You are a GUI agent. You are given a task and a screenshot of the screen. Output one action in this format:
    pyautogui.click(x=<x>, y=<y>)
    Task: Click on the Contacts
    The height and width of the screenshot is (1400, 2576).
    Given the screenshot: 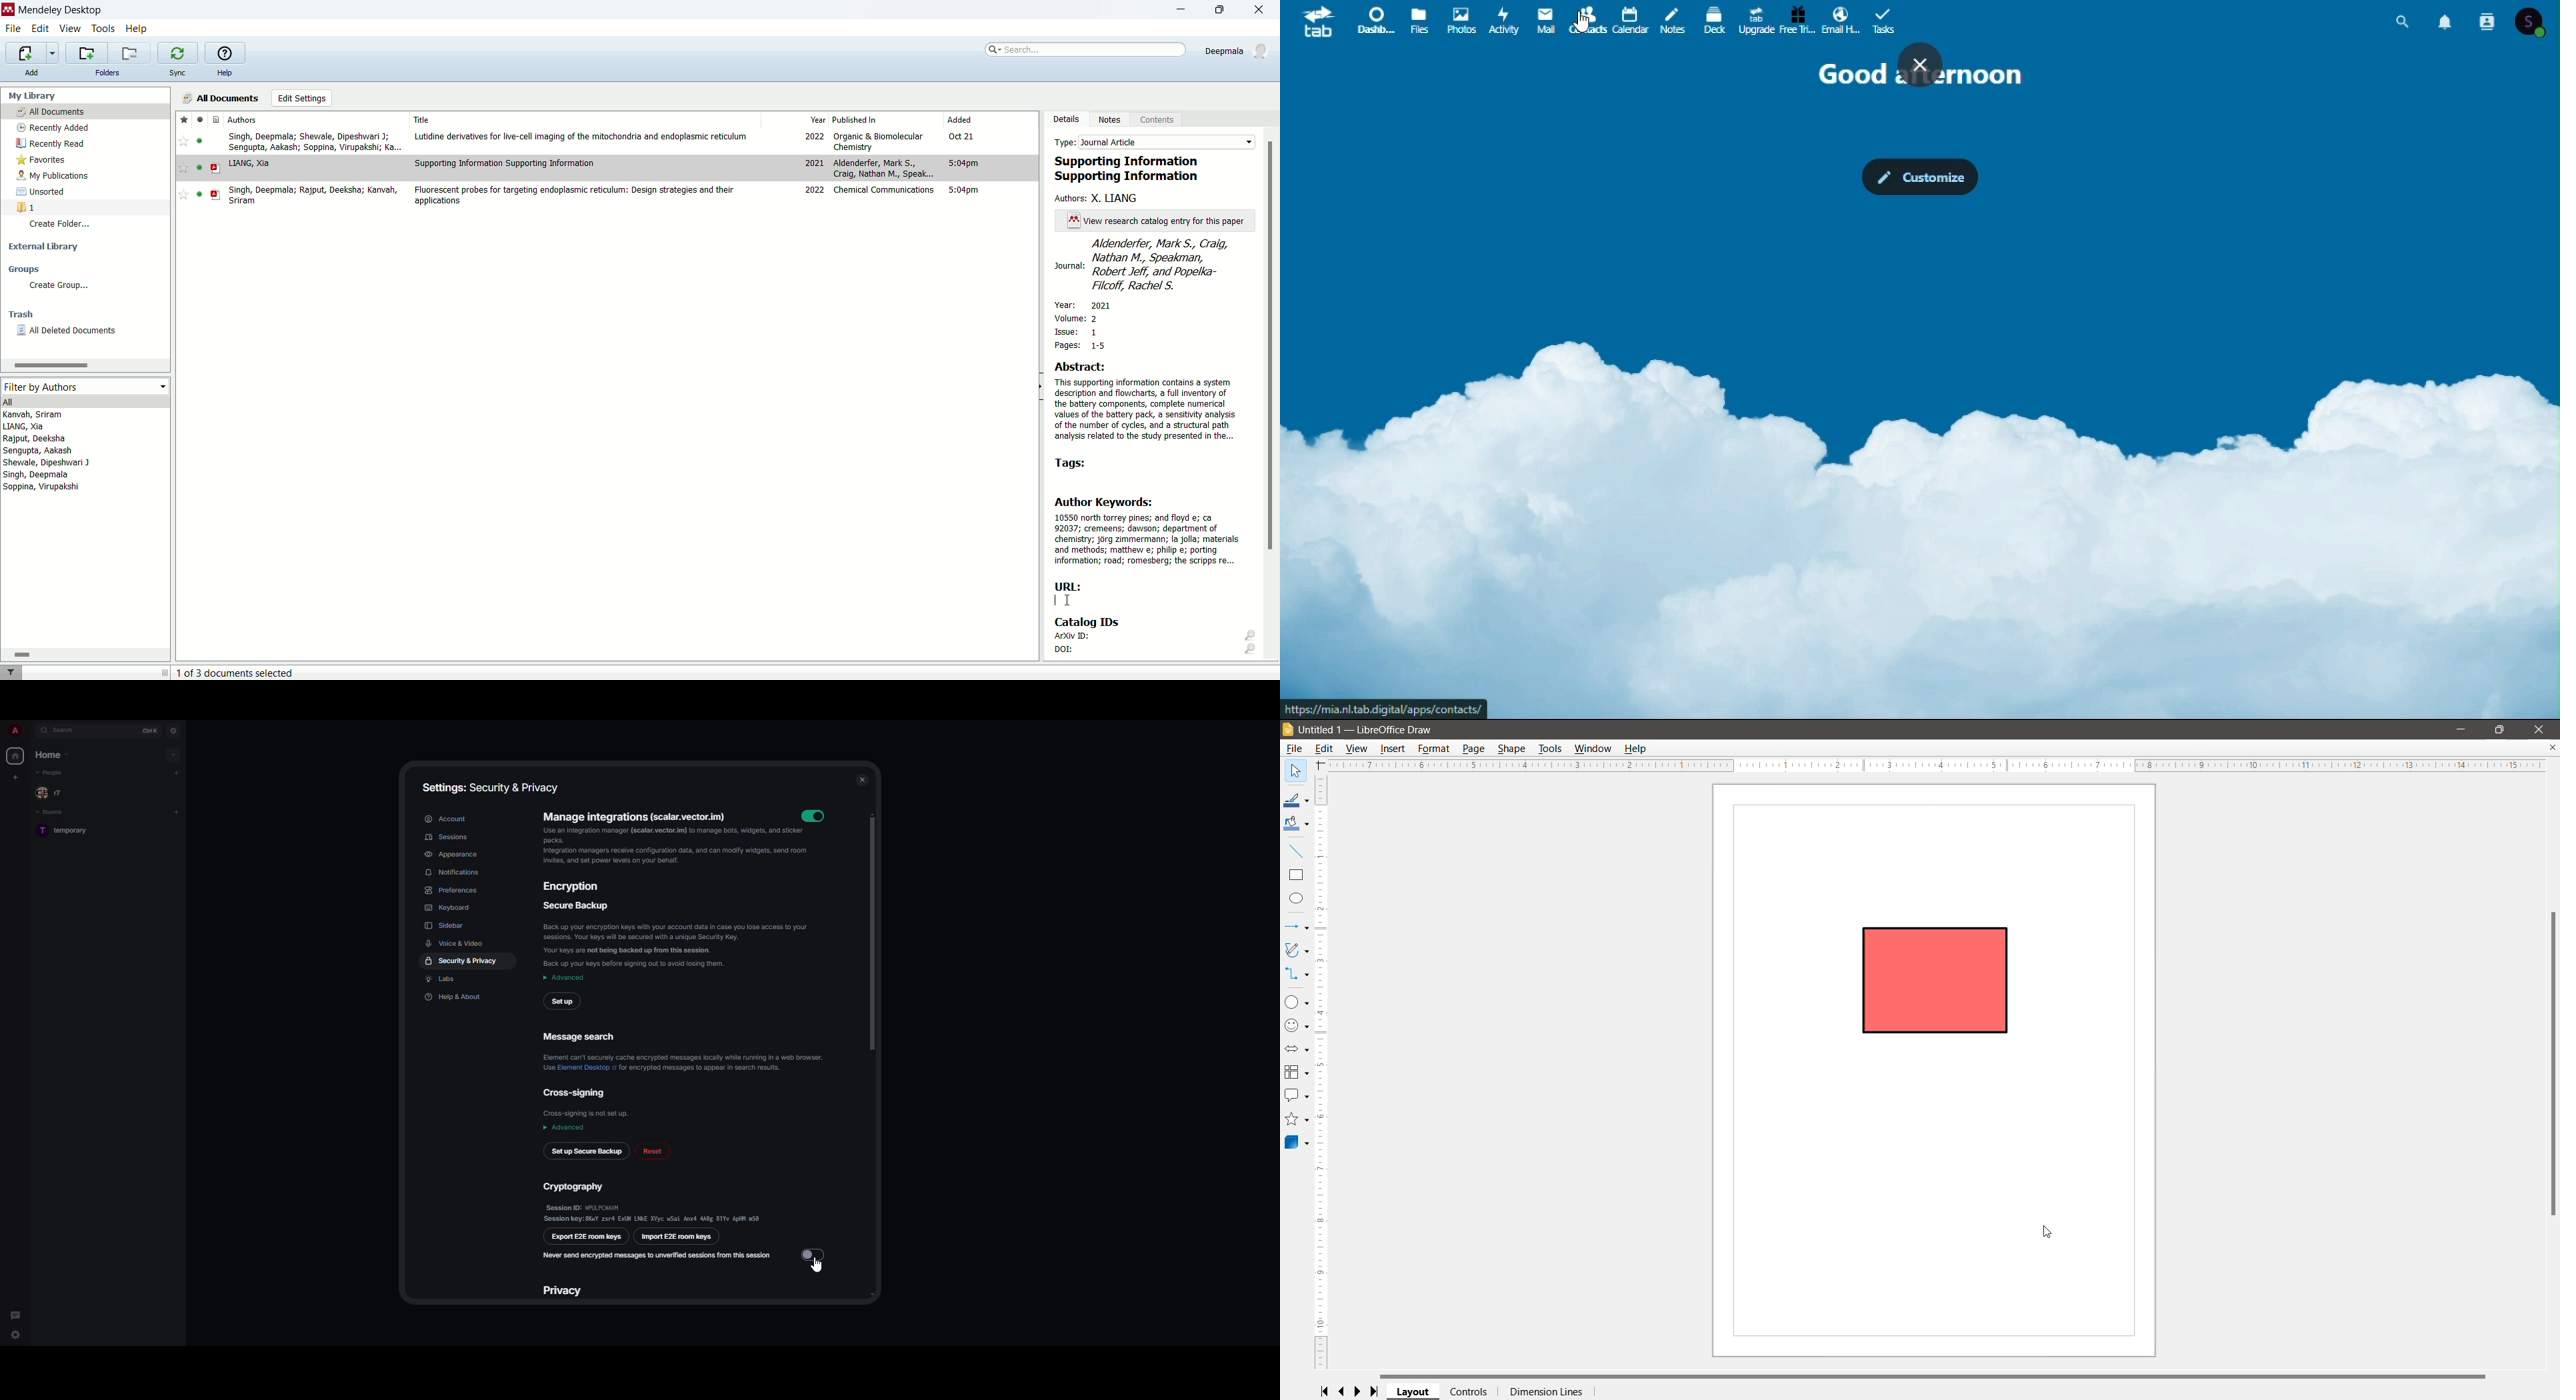 What is the action you would take?
    pyautogui.click(x=1583, y=22)
    